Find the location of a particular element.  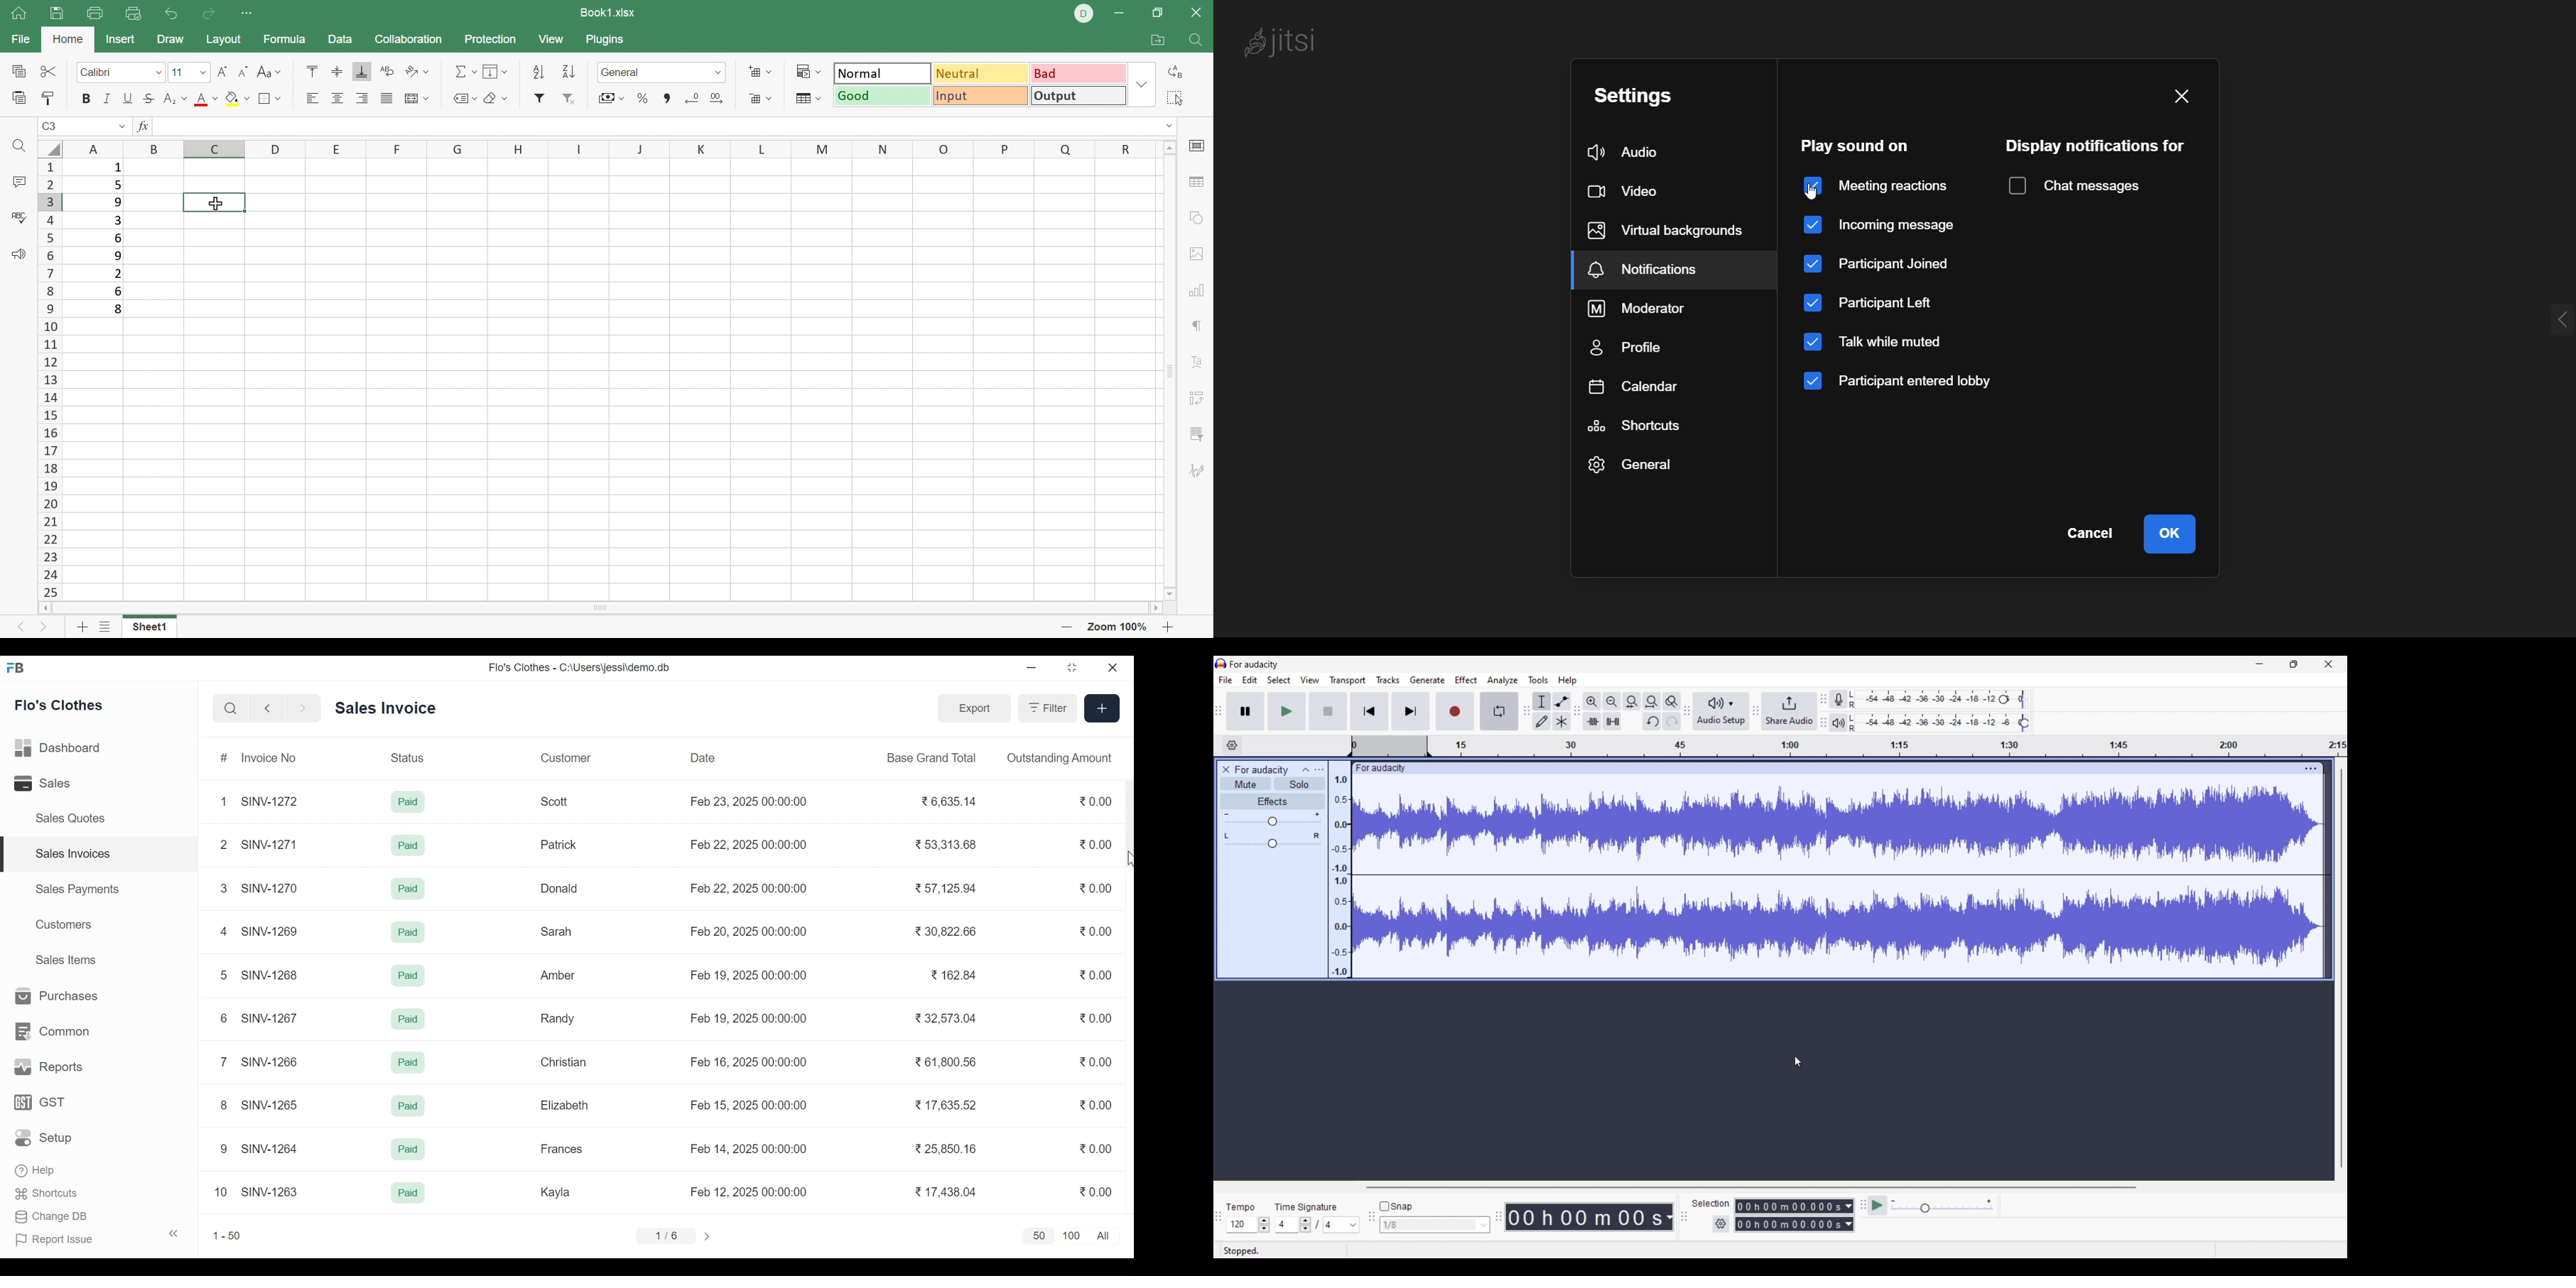

Invoice No is located at coordinates (268, 757).